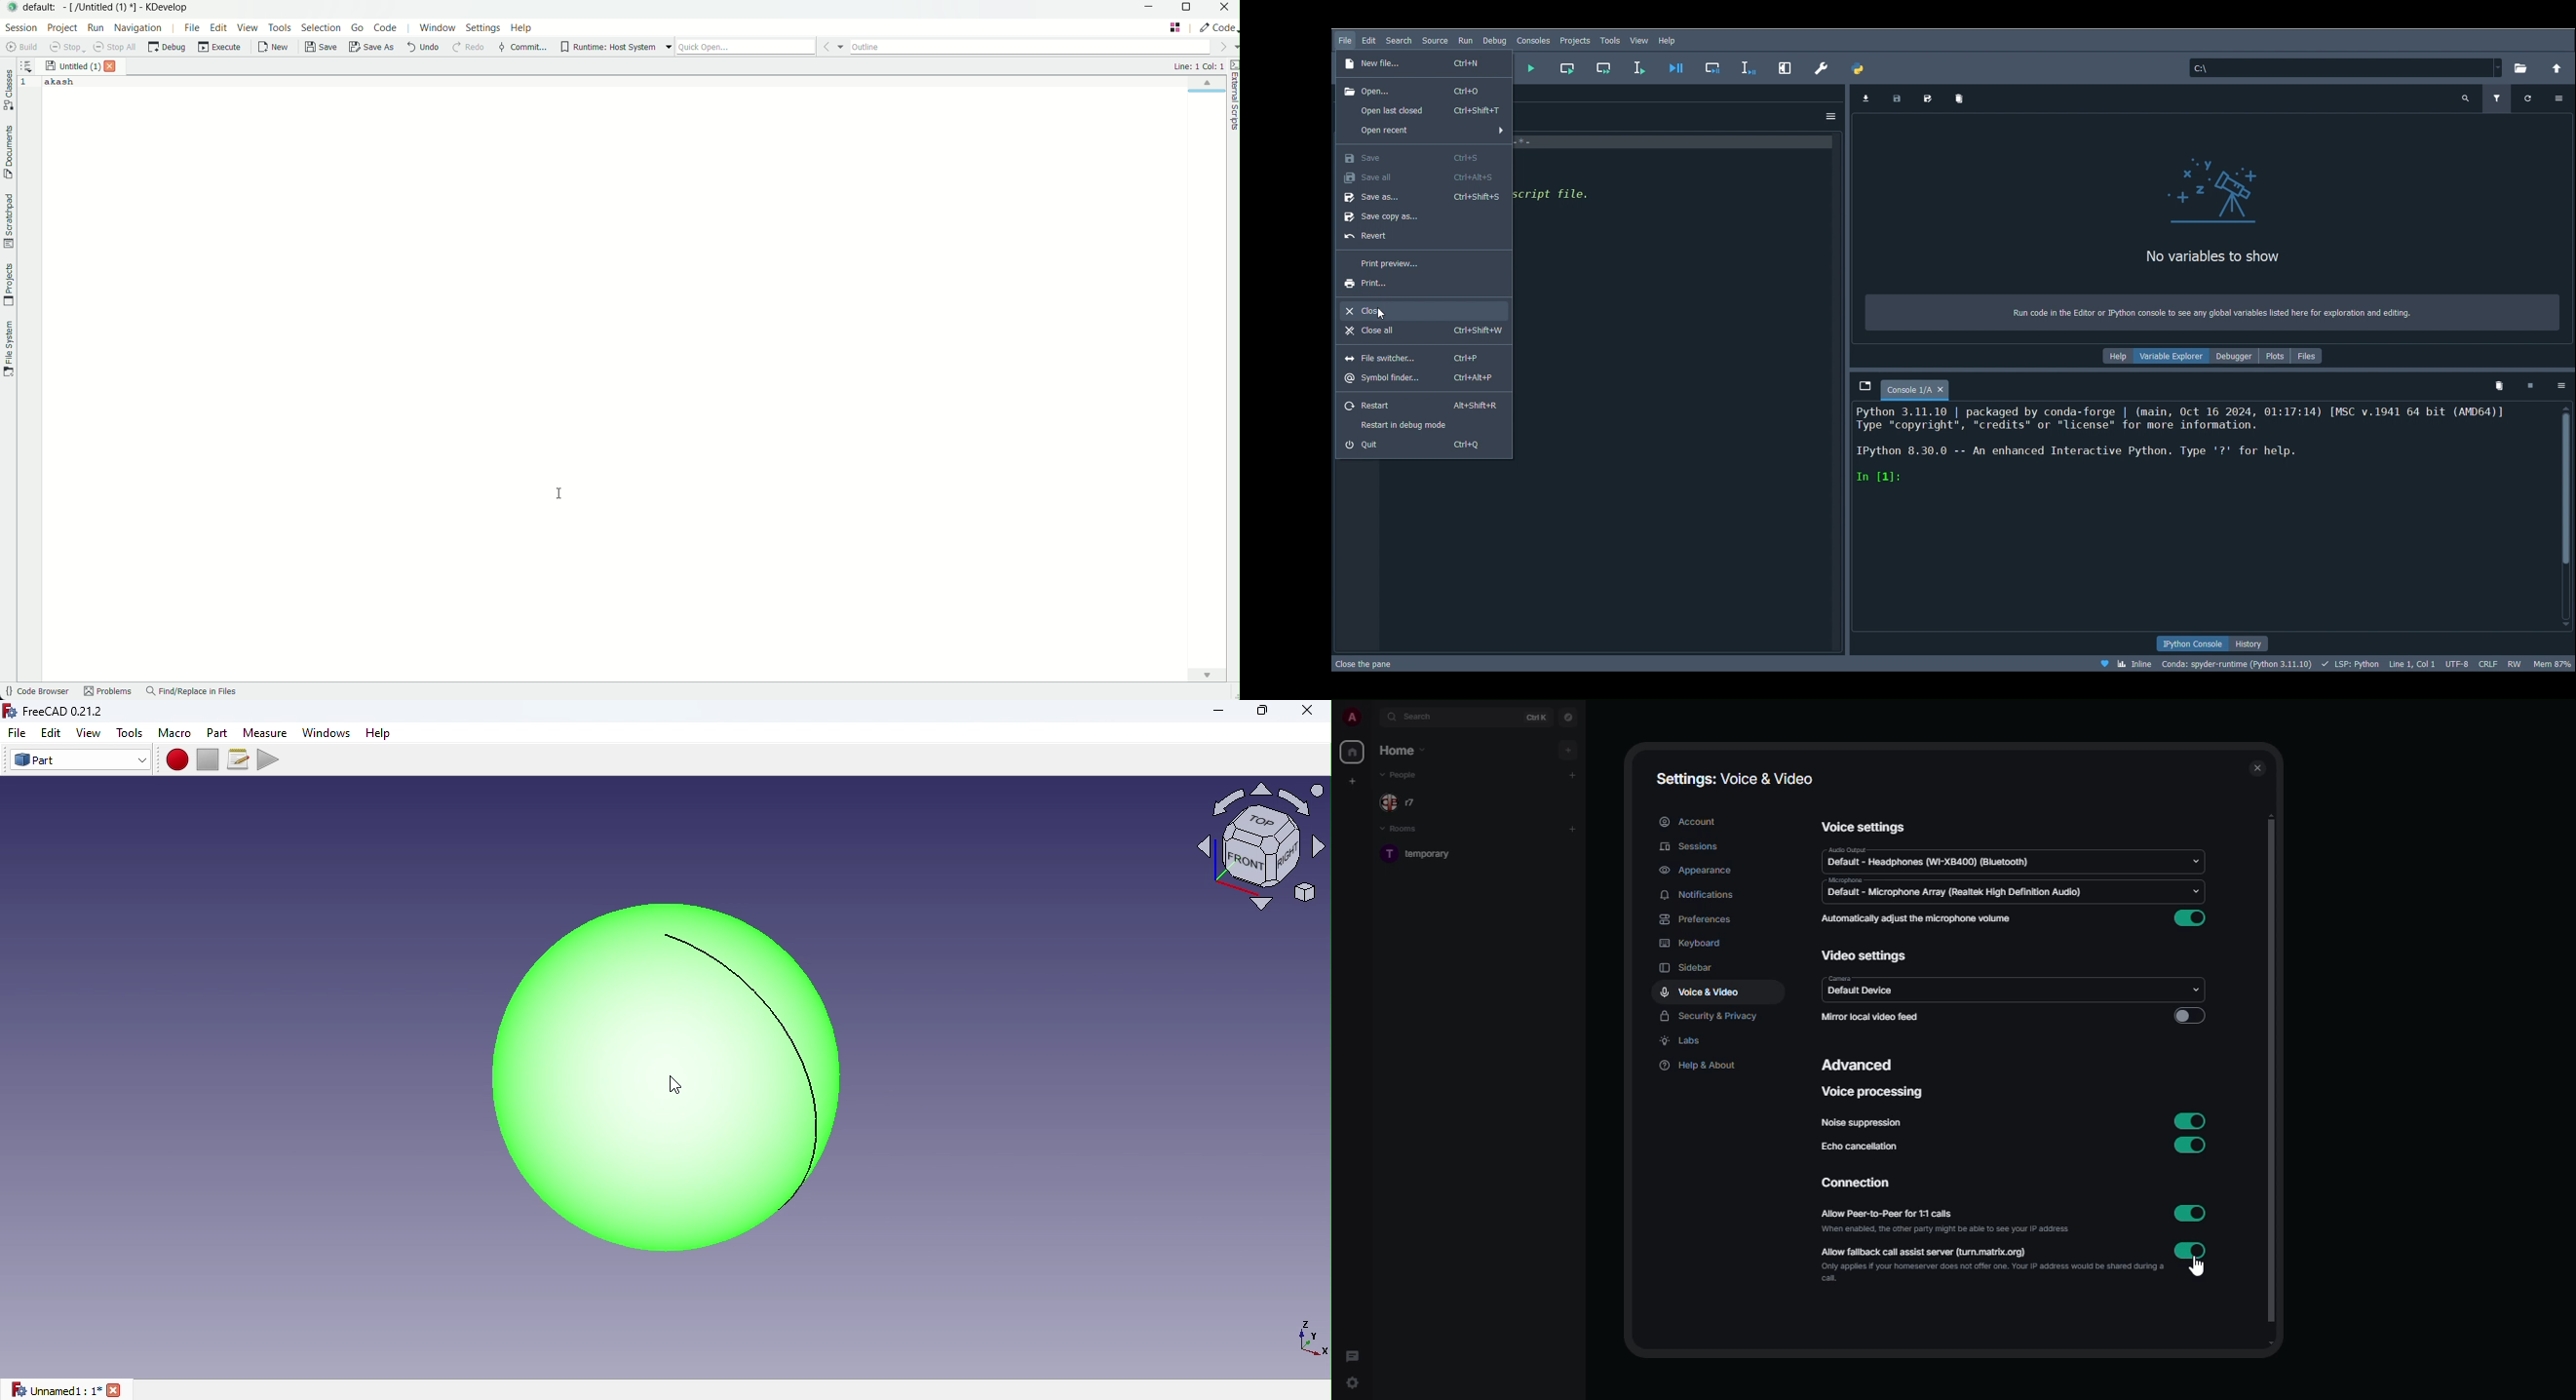  I want to click on Save data as, so click(1931, 97).